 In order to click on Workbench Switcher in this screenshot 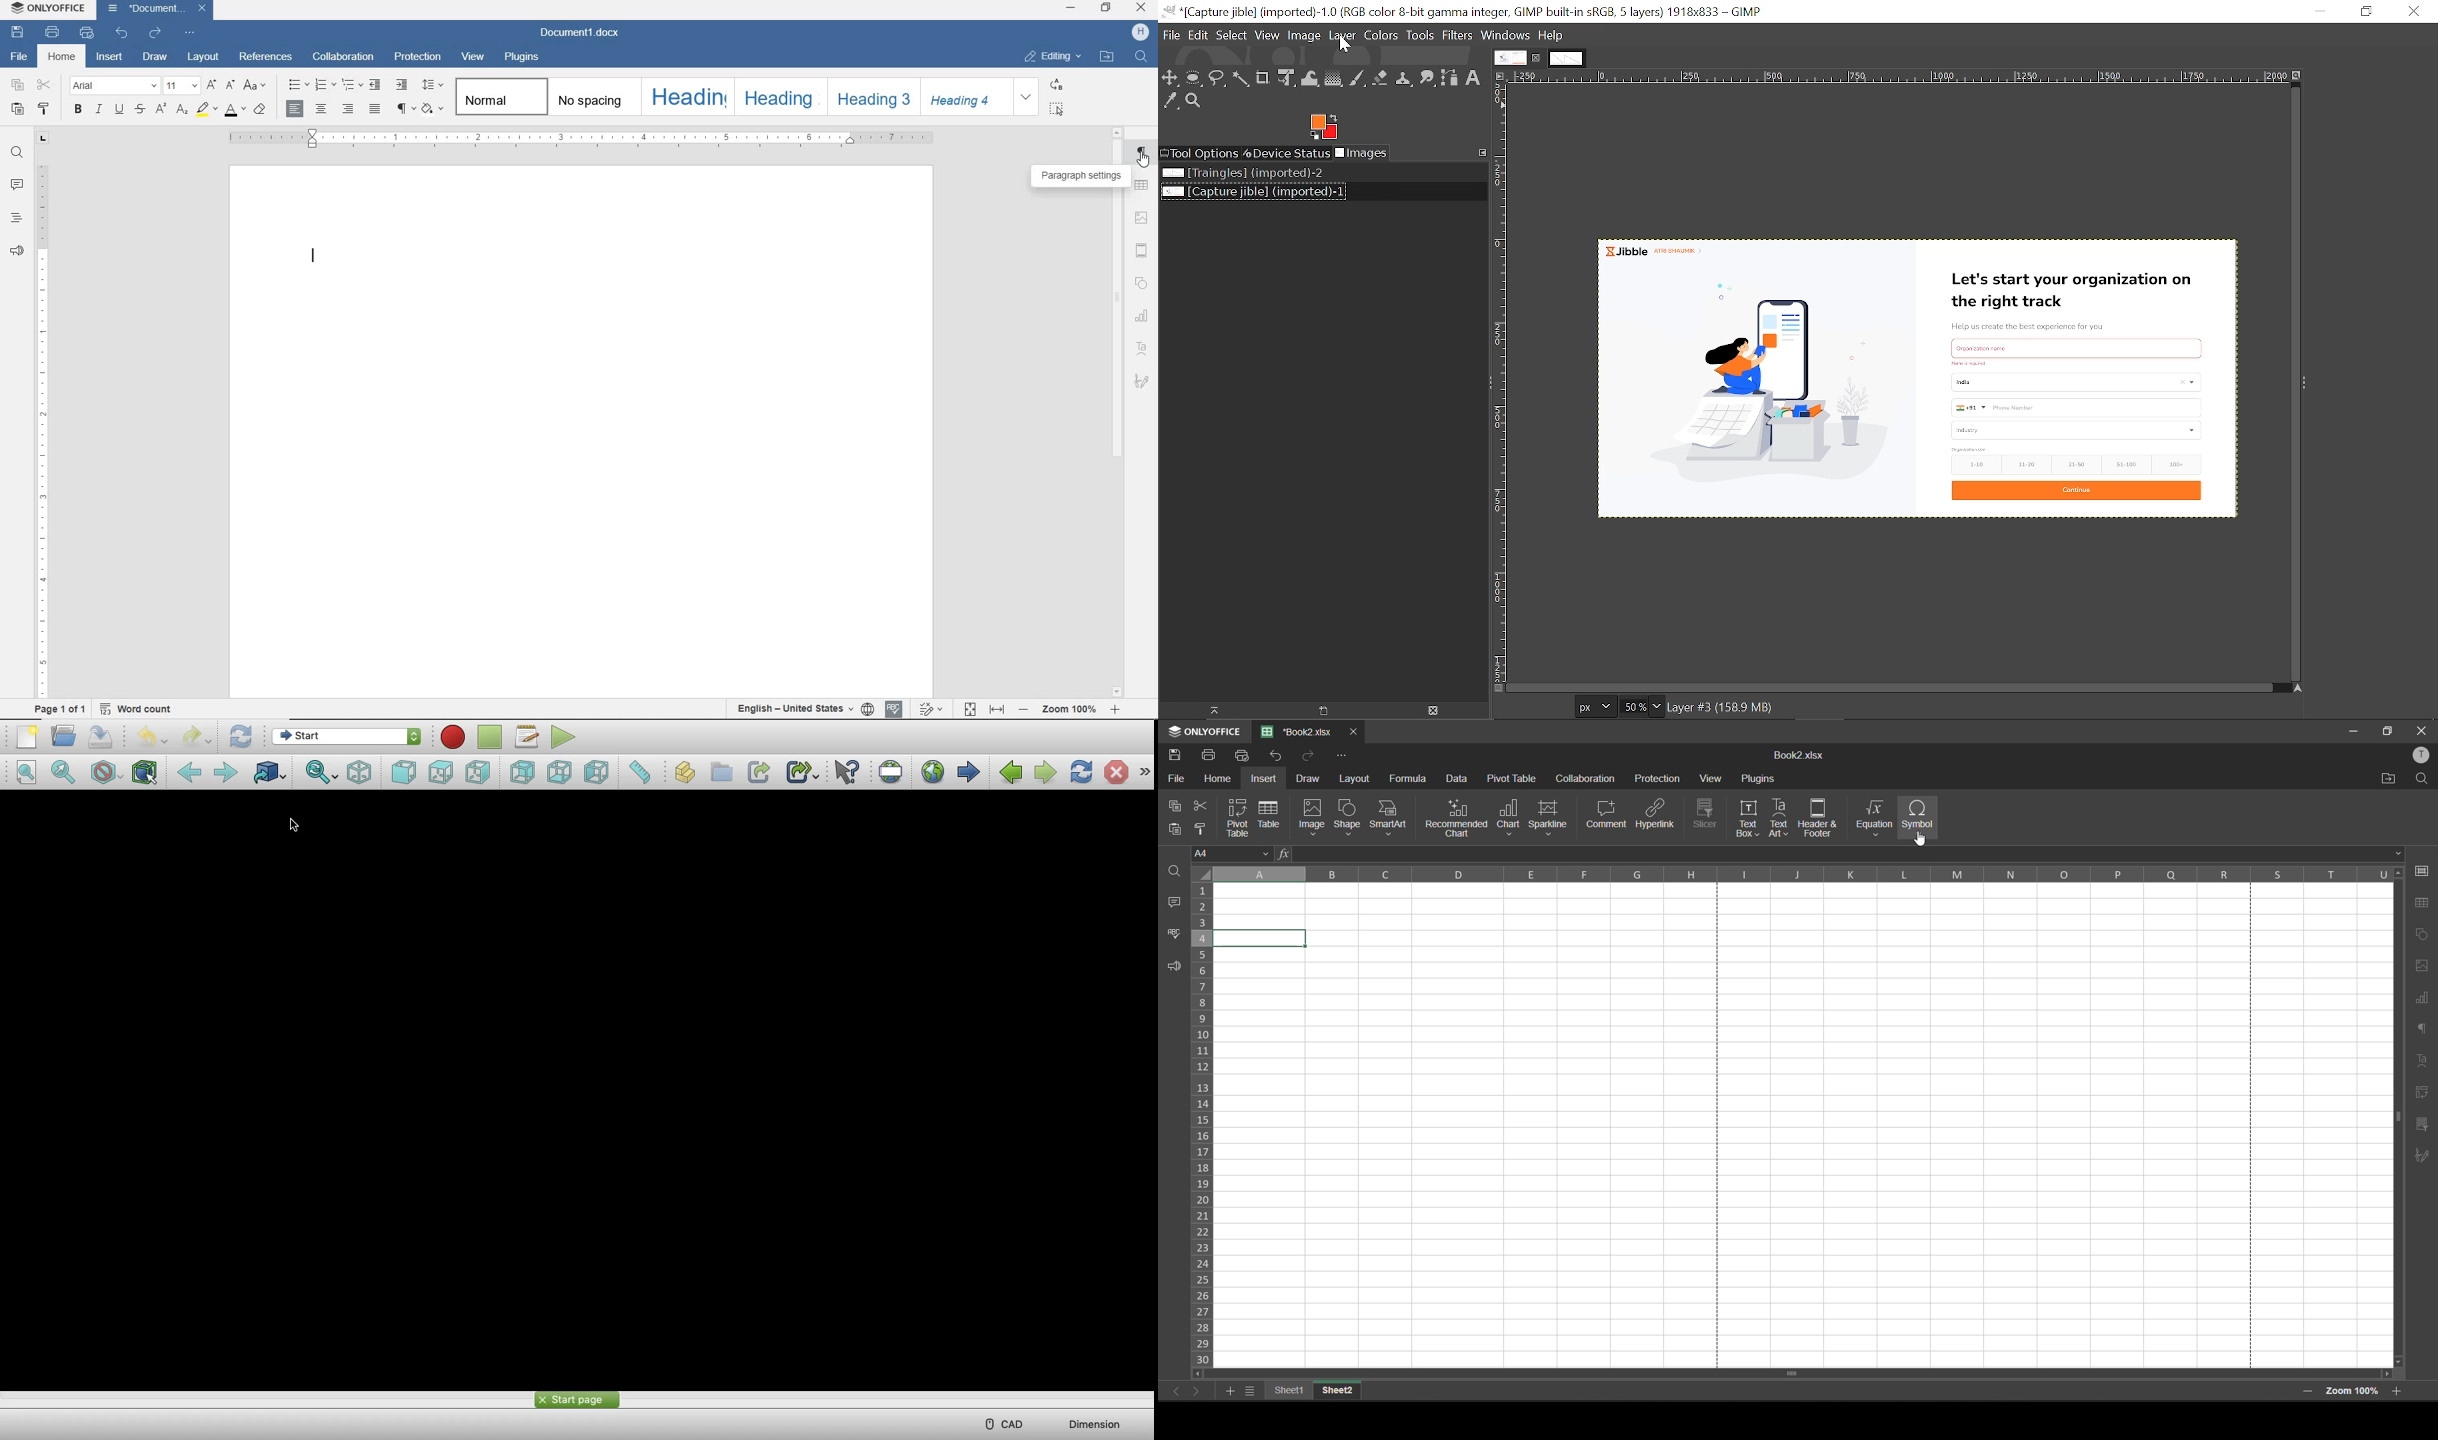, I will do `click(270, 773)`.